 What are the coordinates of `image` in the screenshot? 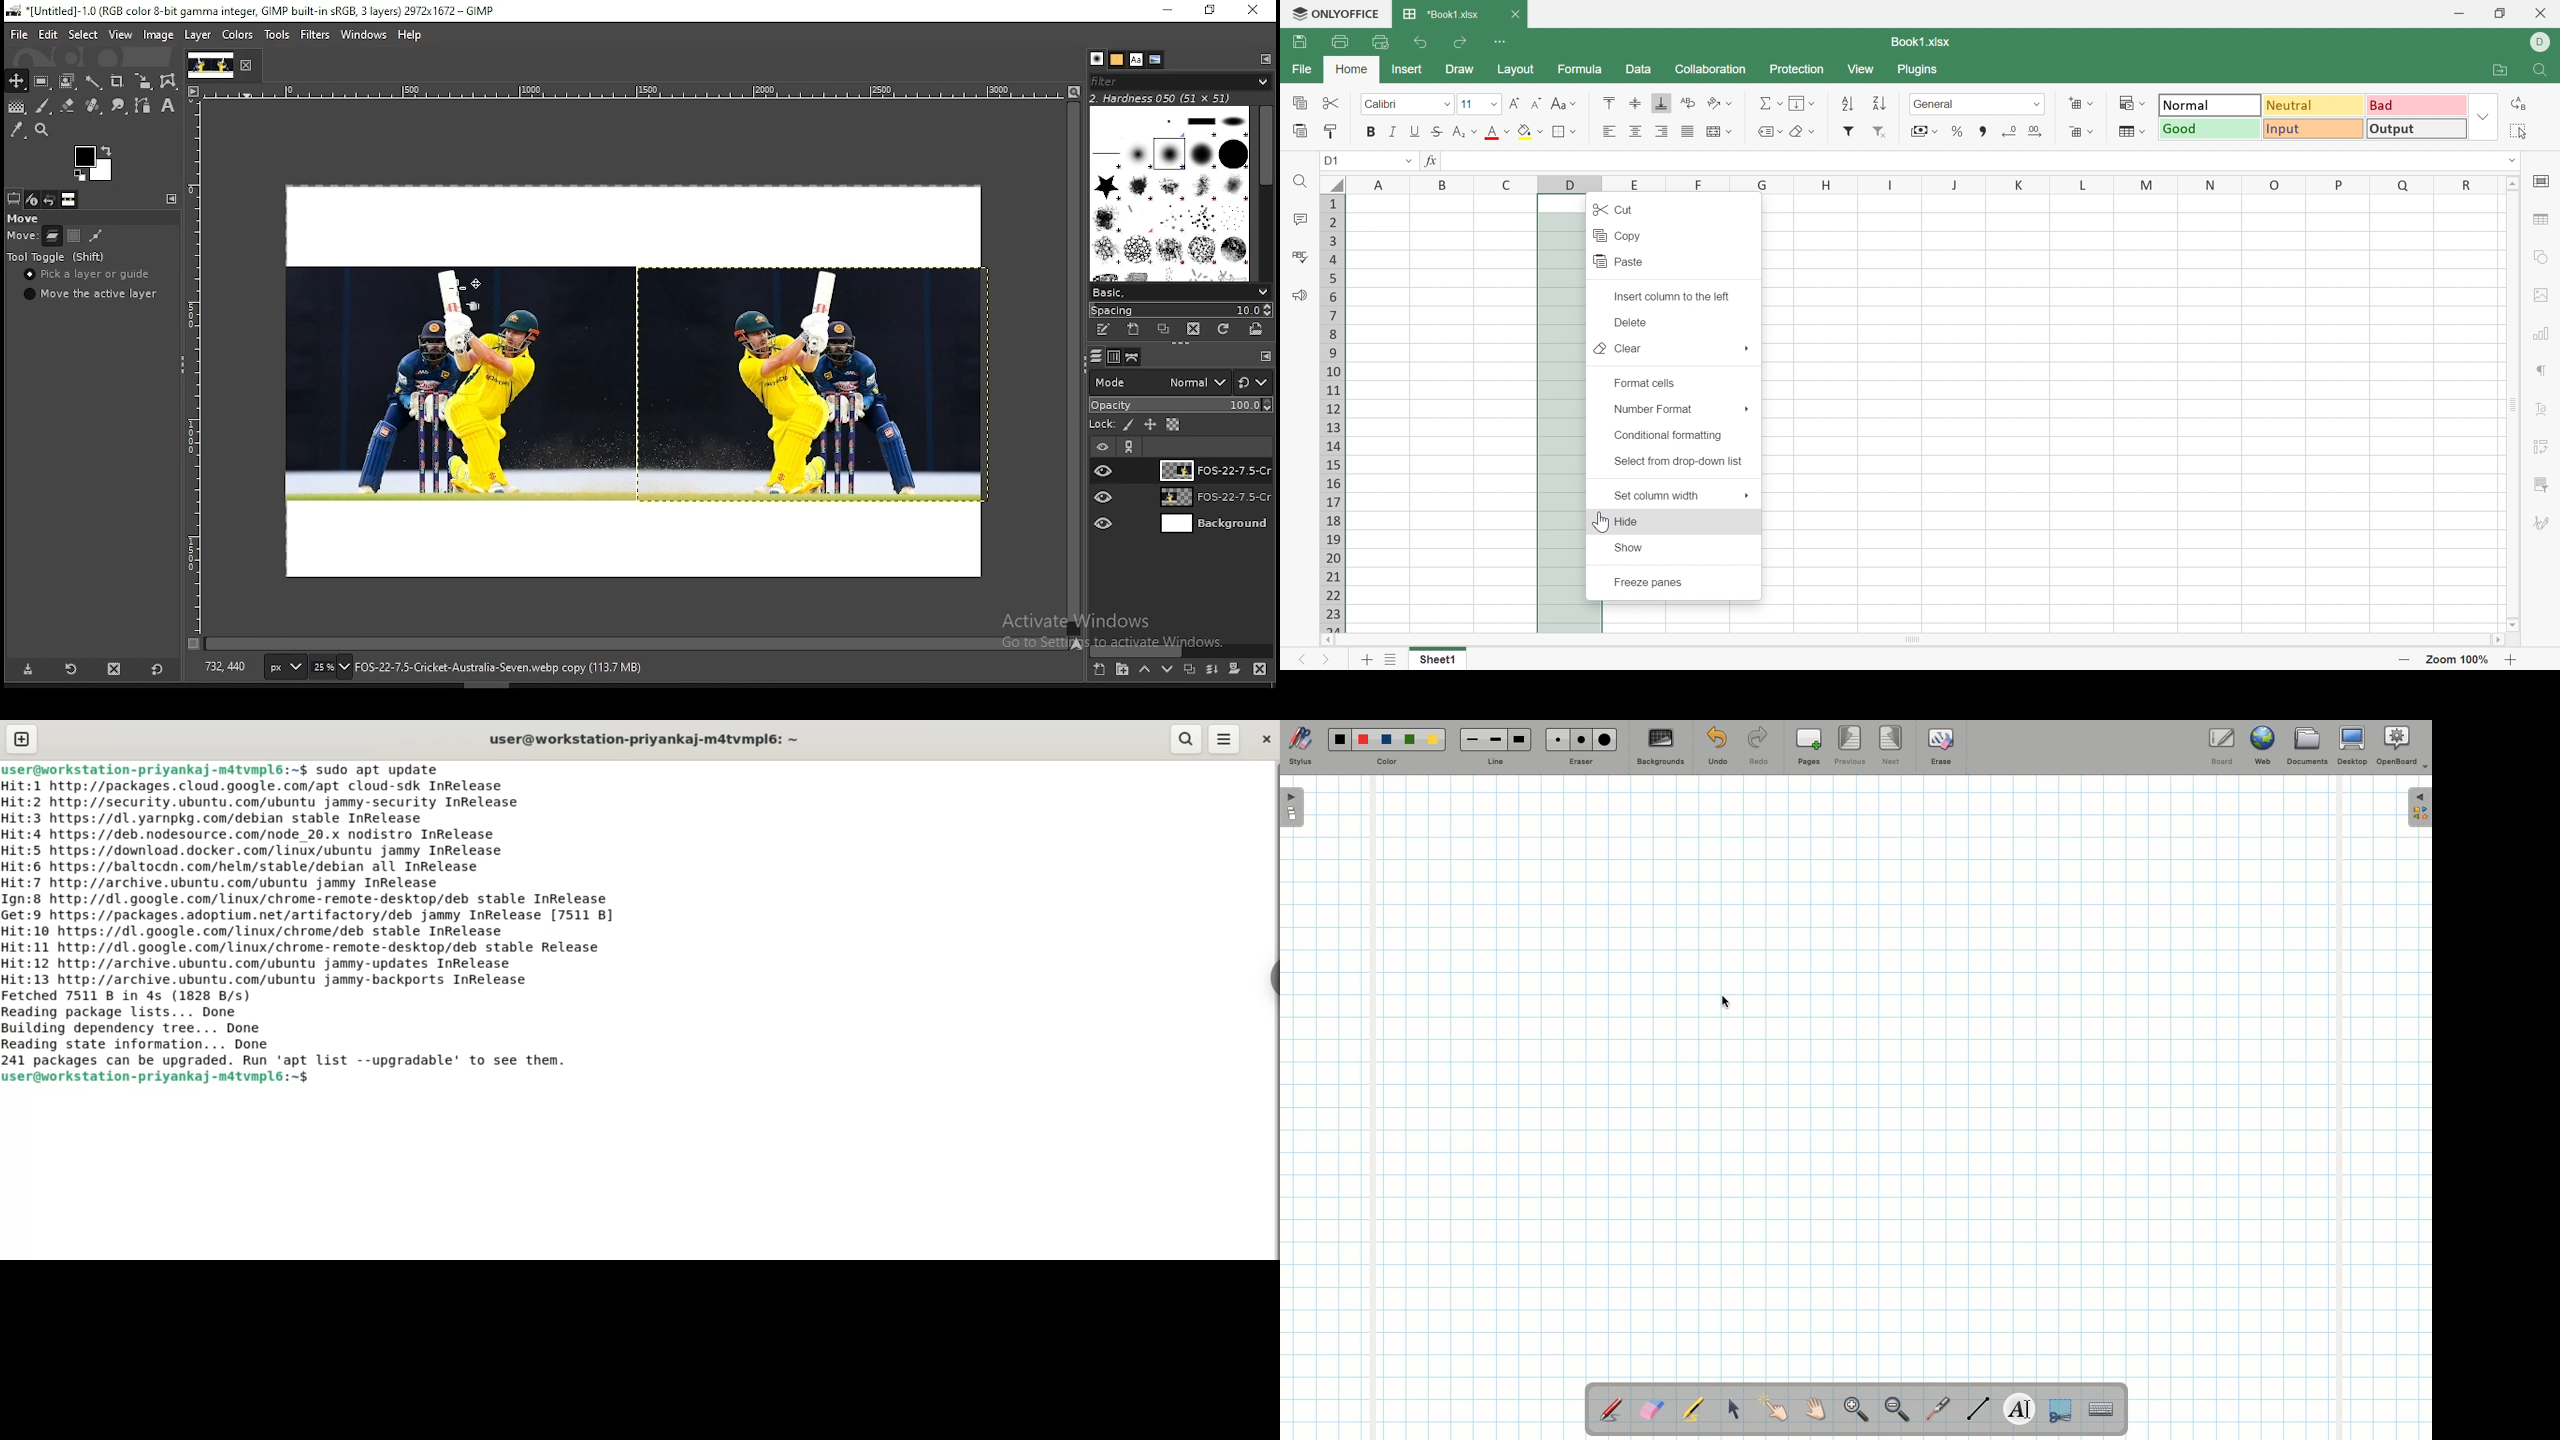 It's located at (159, 34).